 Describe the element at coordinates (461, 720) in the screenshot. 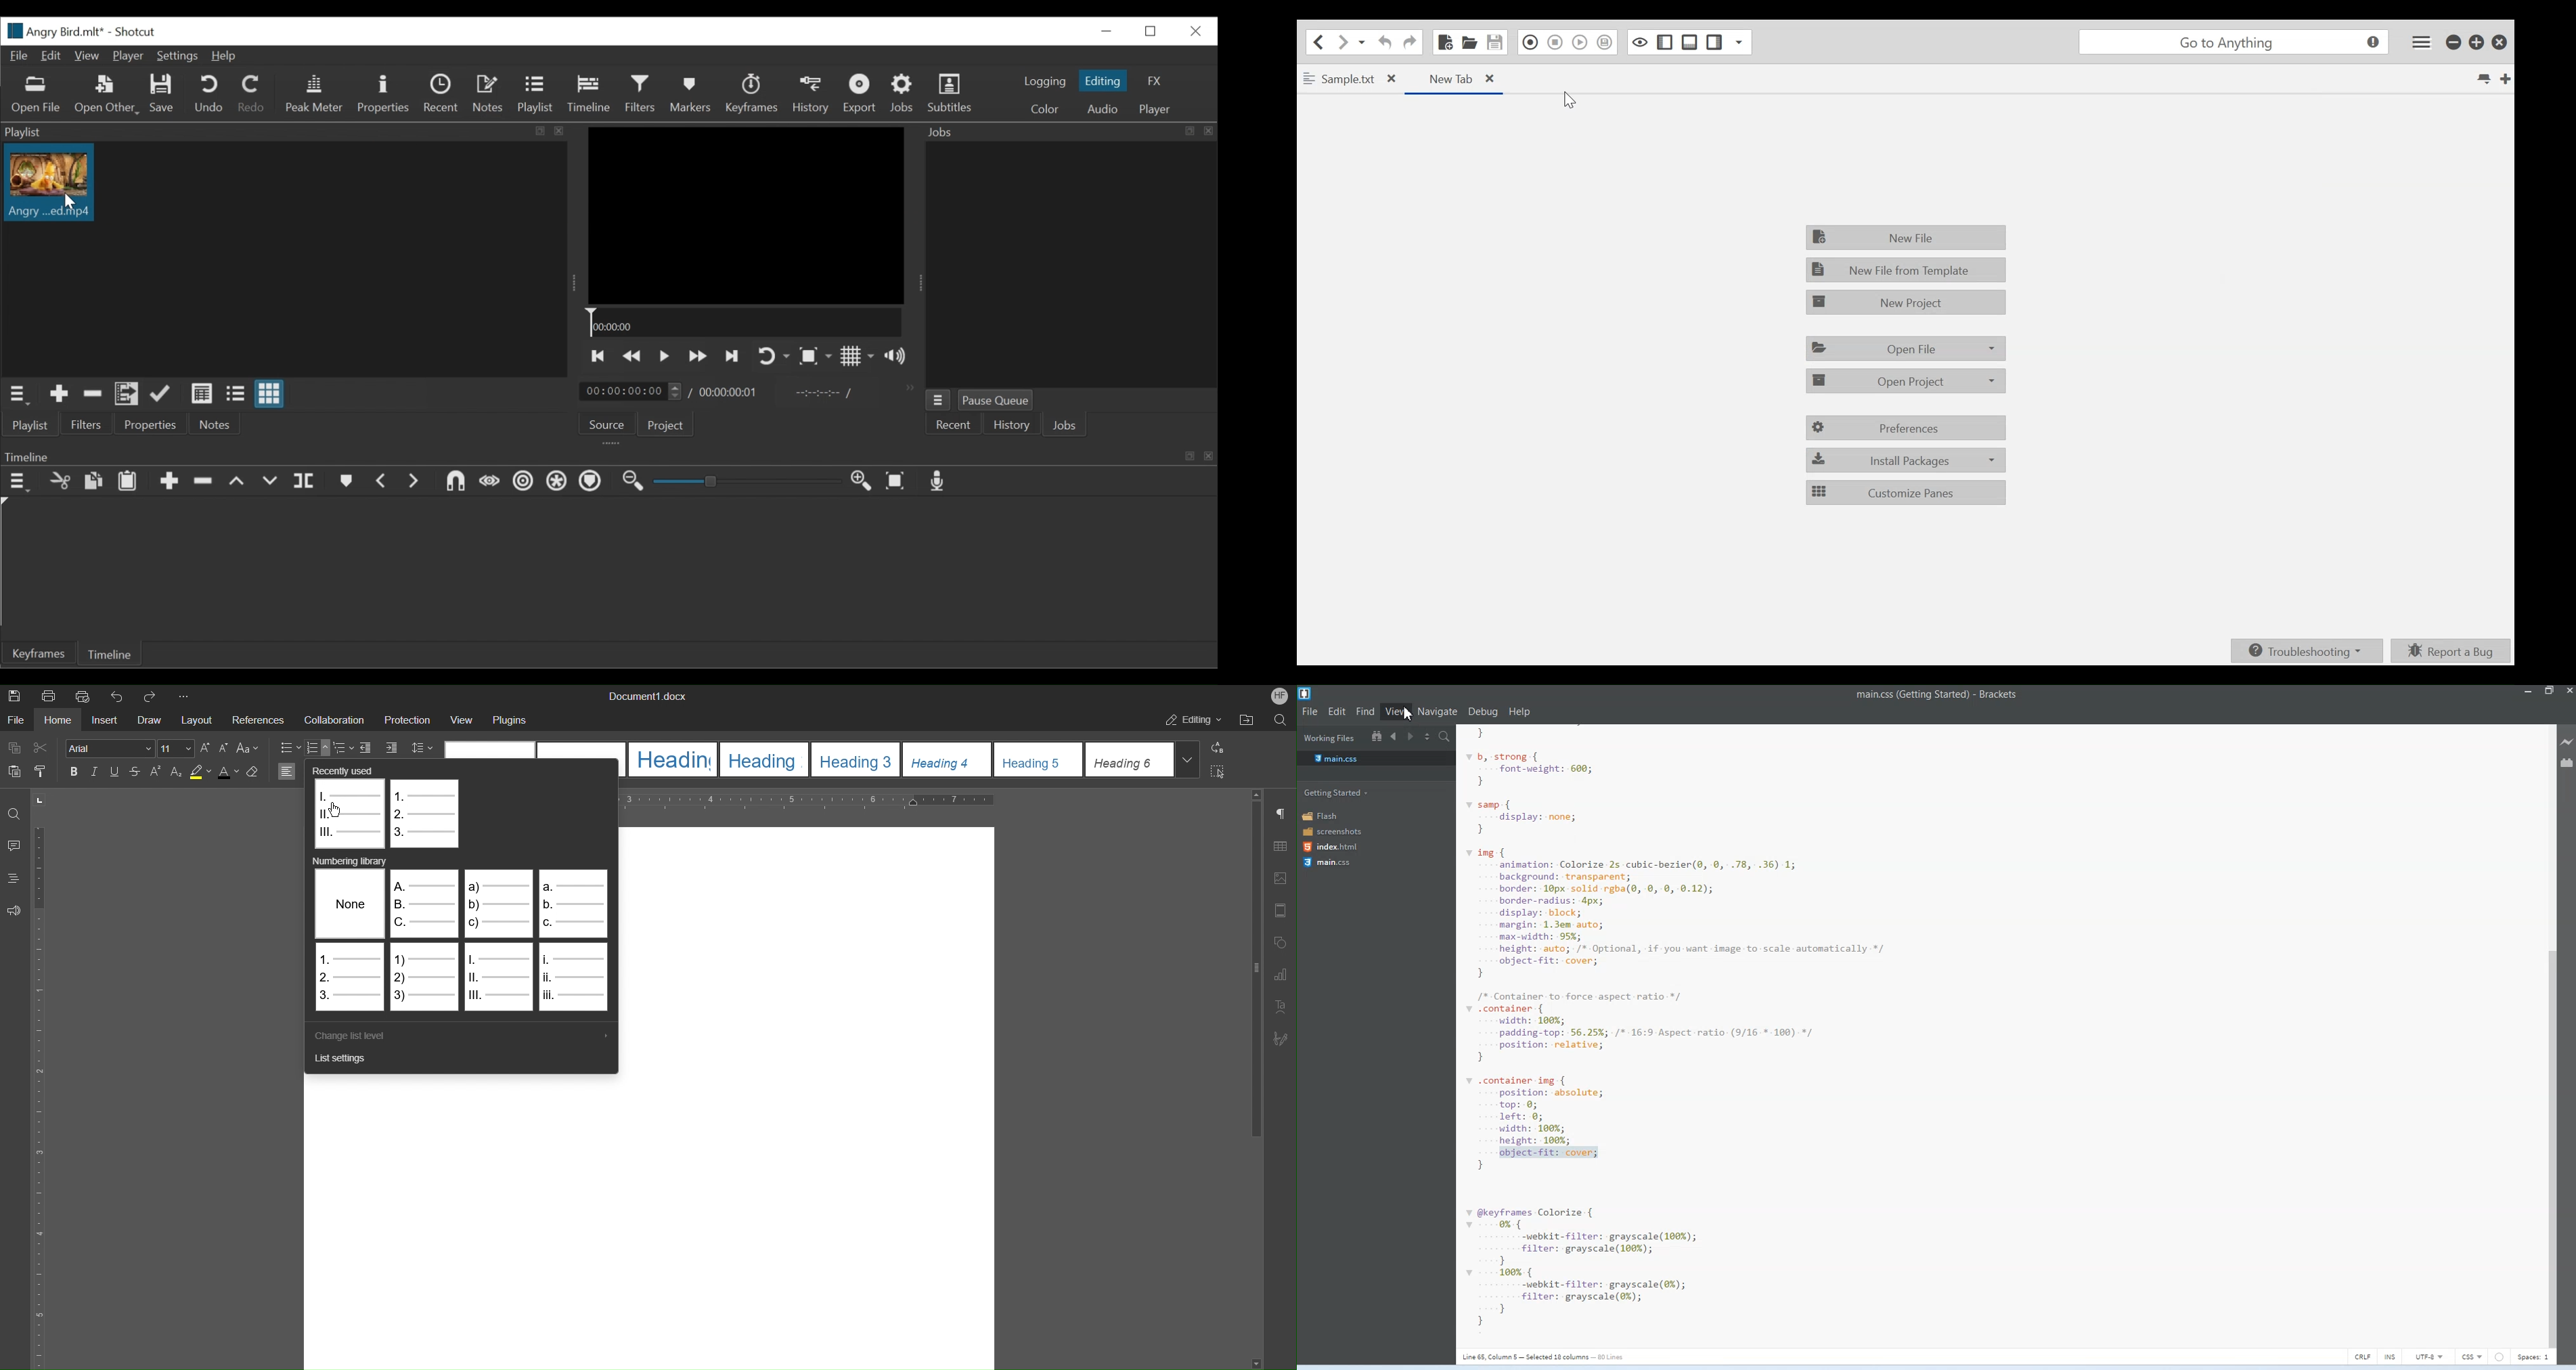

I see `View` at that location.